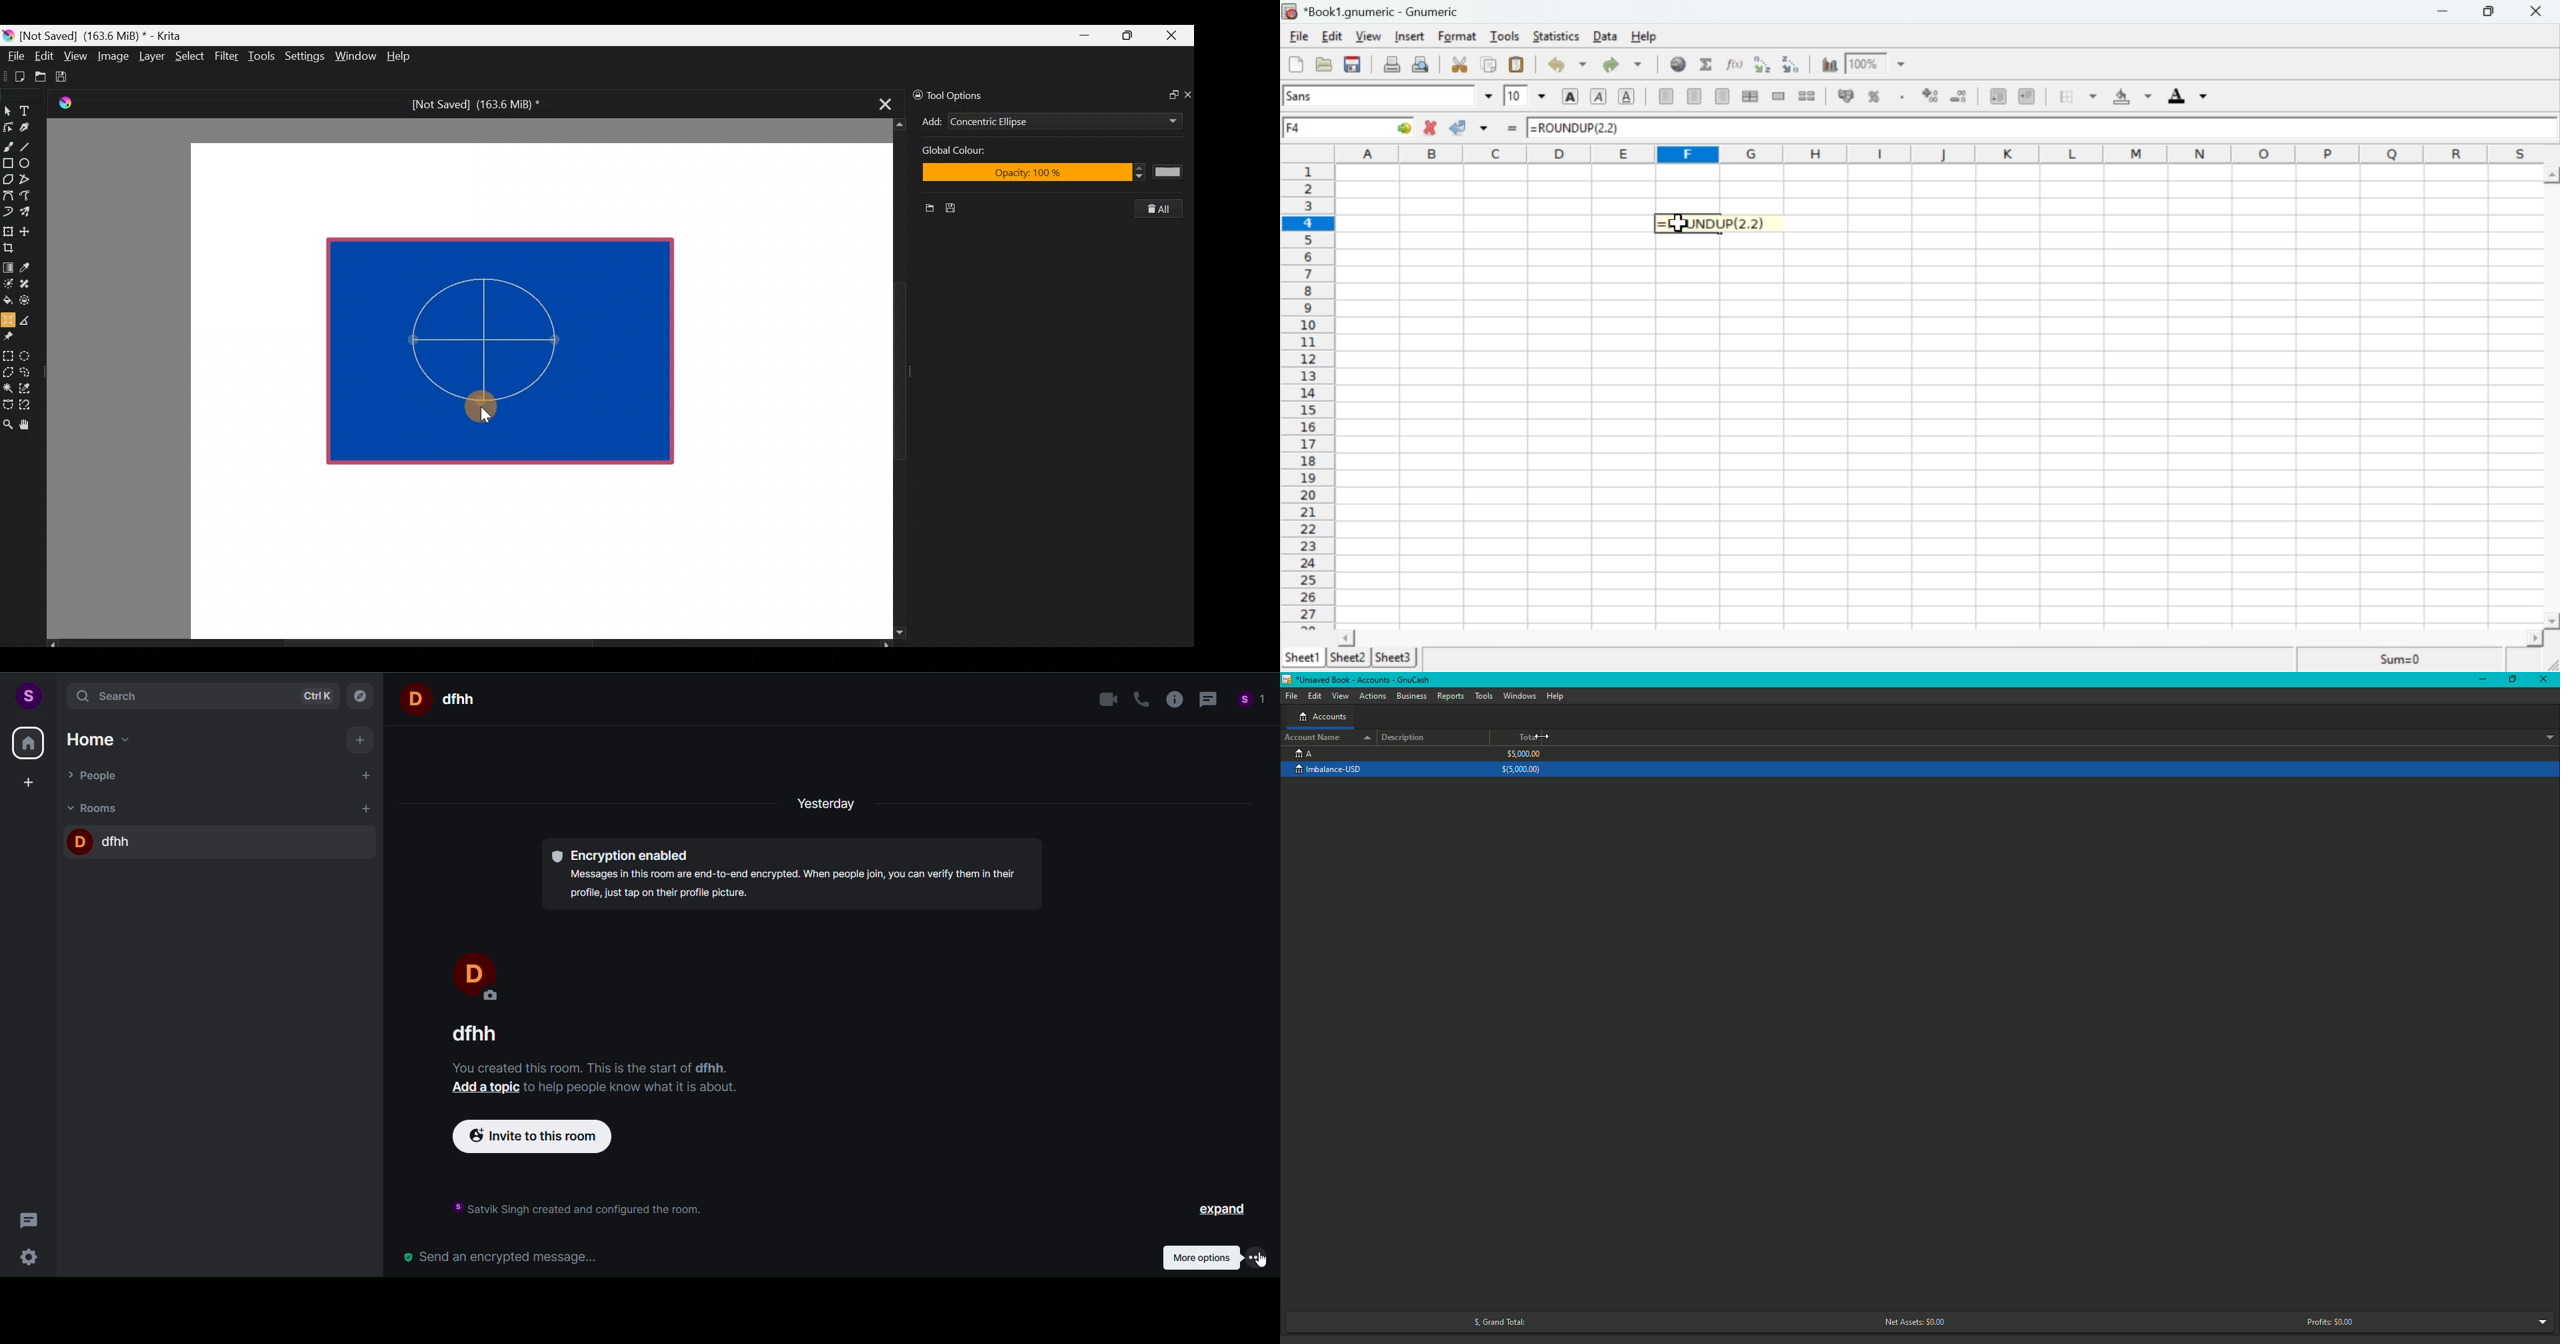  I want to click on Press ENTER key(typed formula), so click(1726, 224).